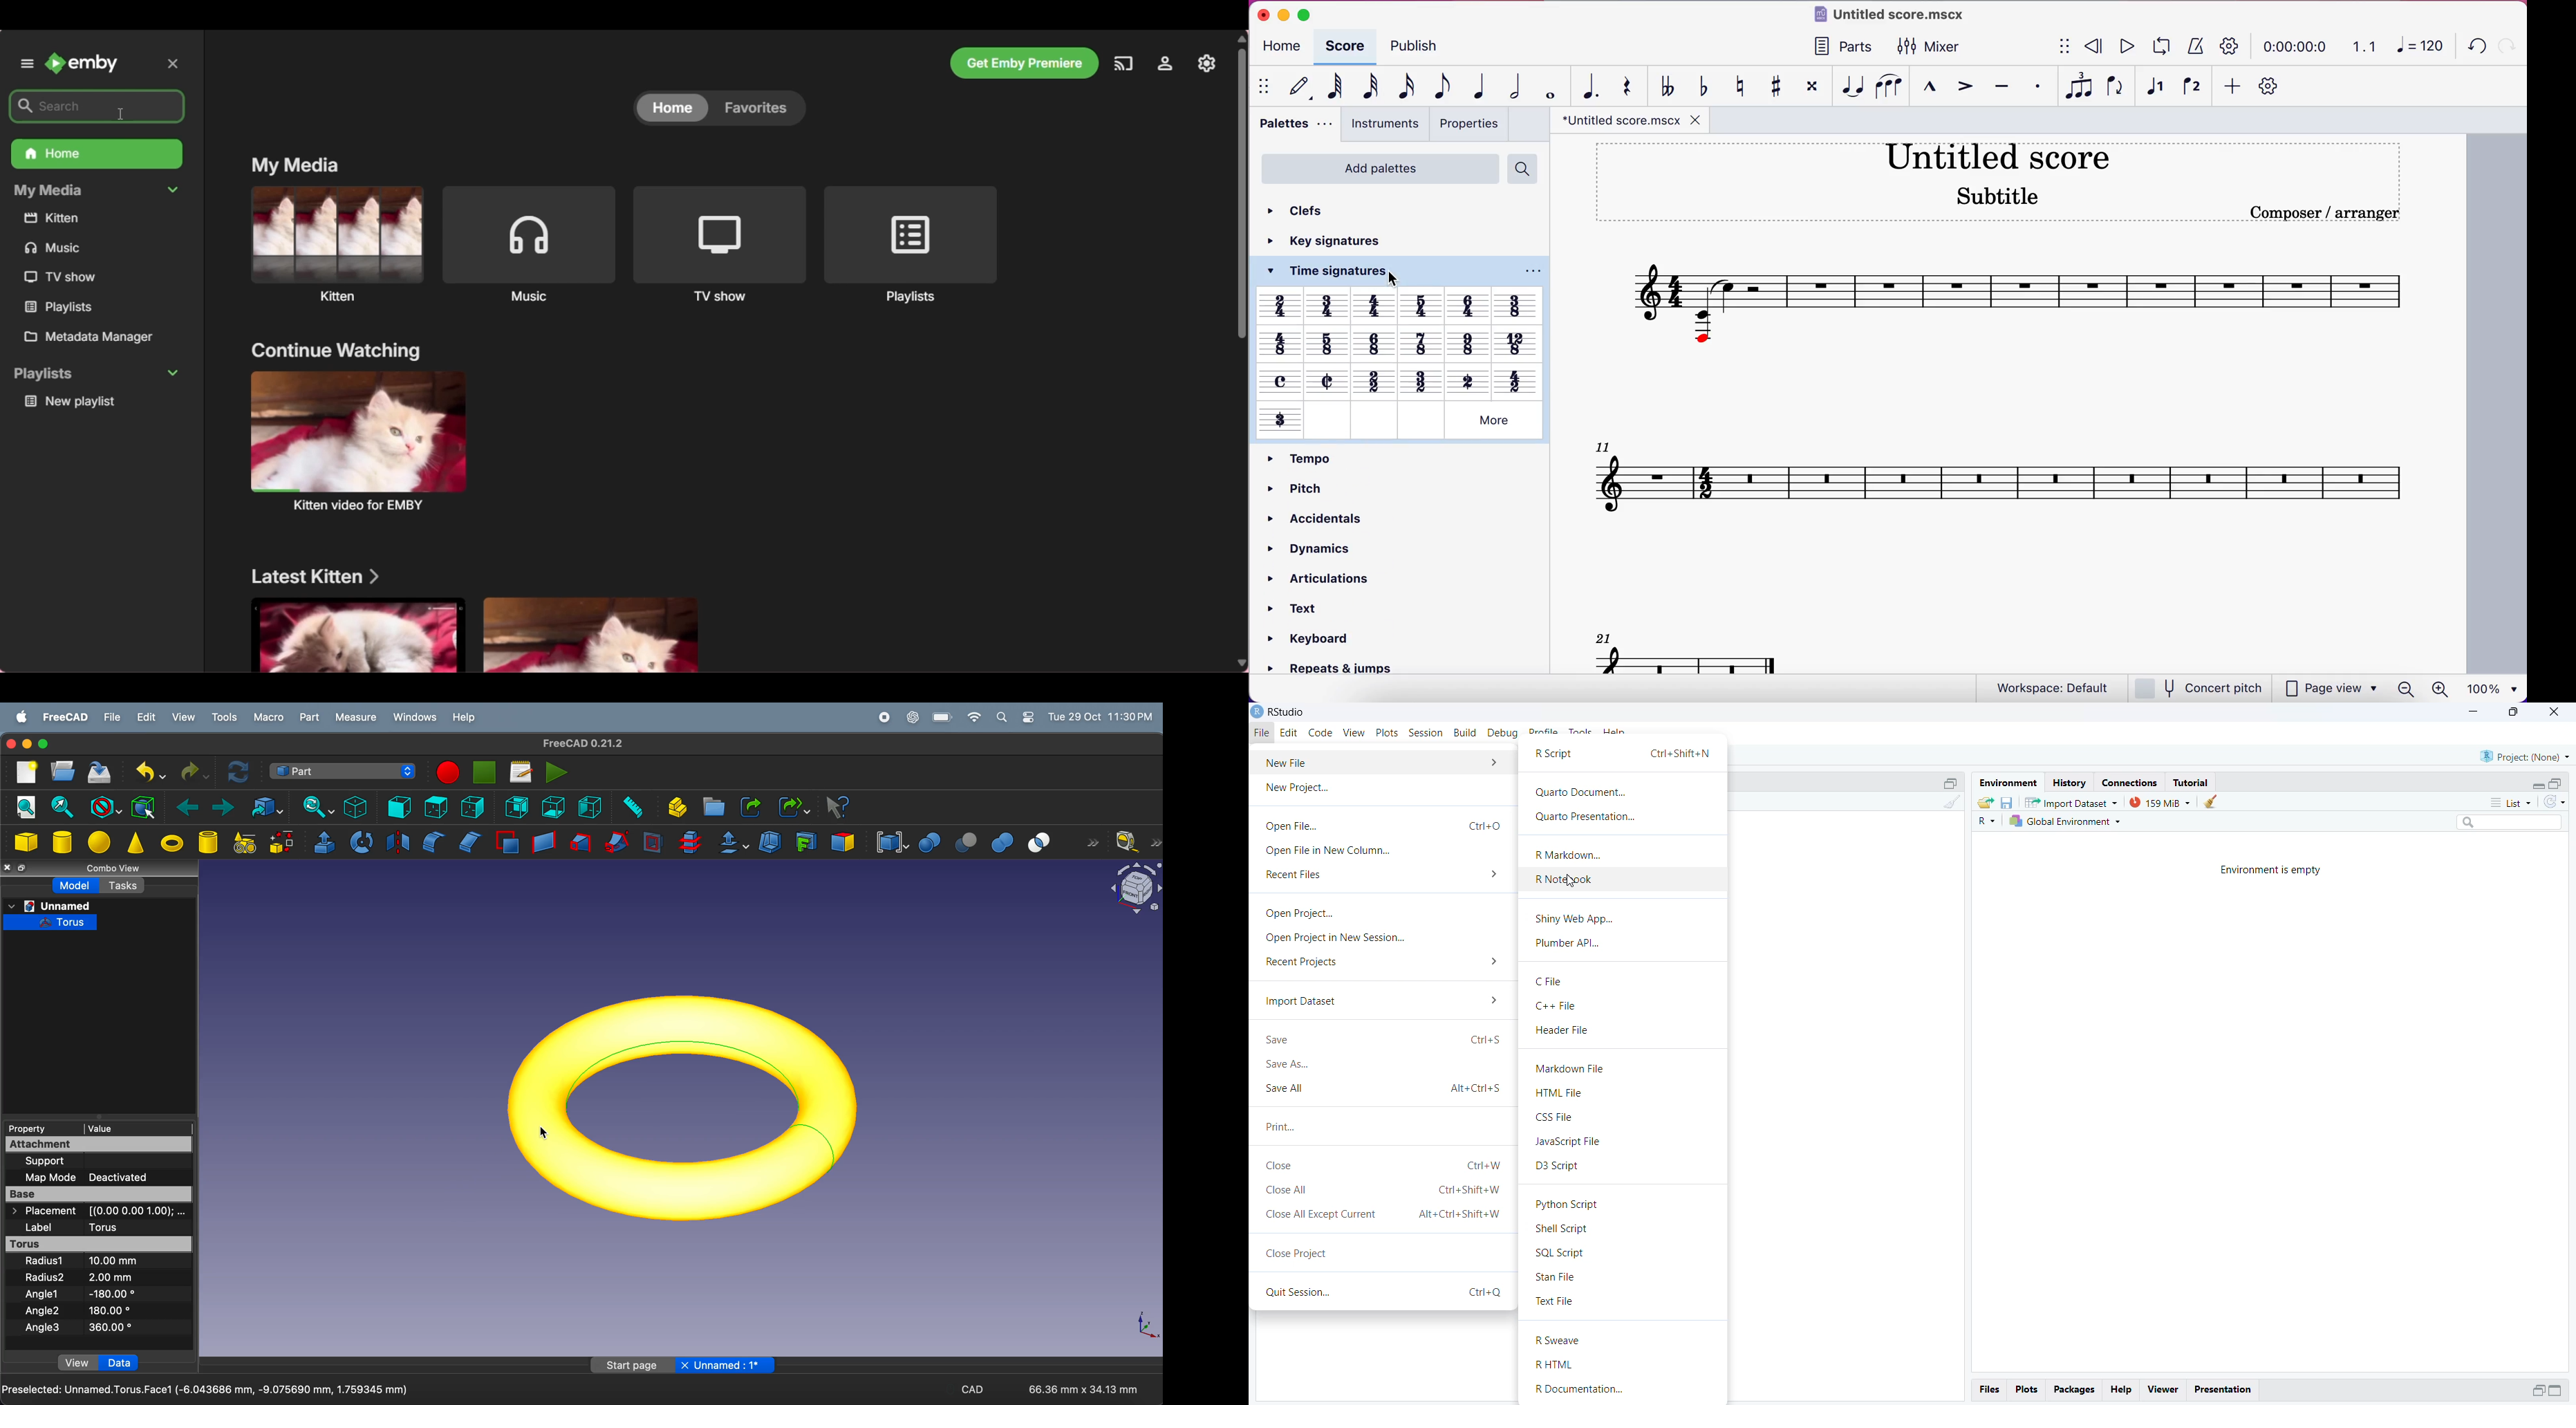 Image resolution: width=2576 pixels, height=1428 pixels. What do you see at coordinates (103, 774) in the screenshot?
I see `save` at bounding box center [103, 774].